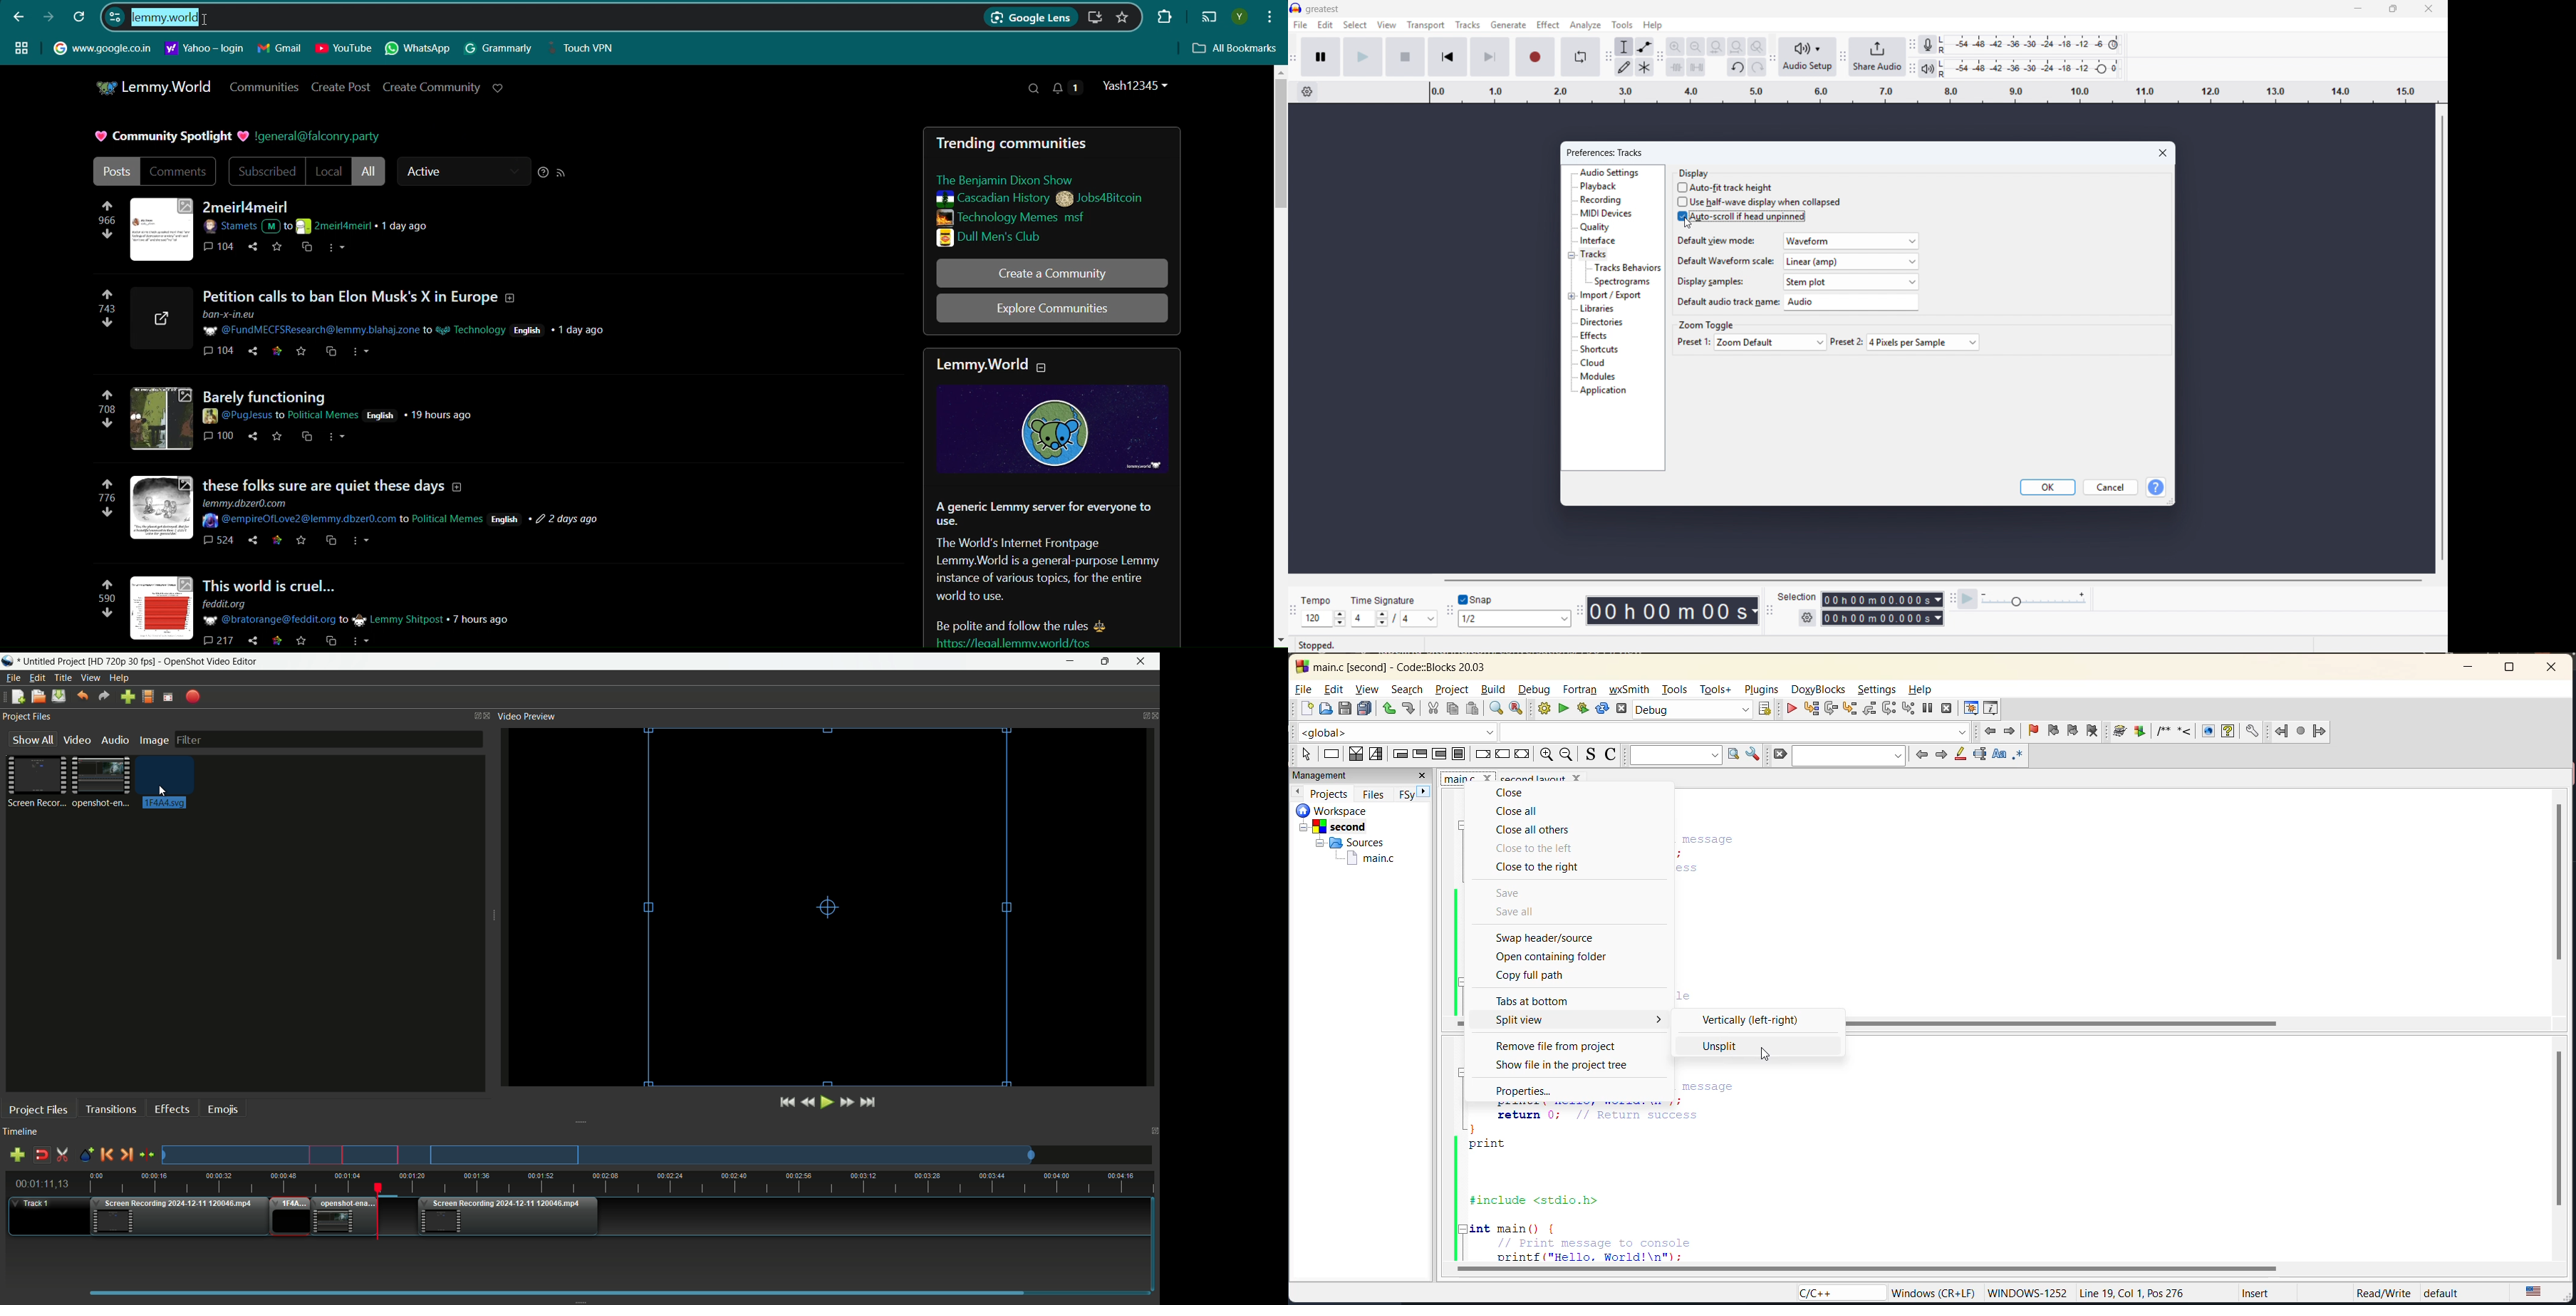  I want to click on Play , so click(1363, 57).